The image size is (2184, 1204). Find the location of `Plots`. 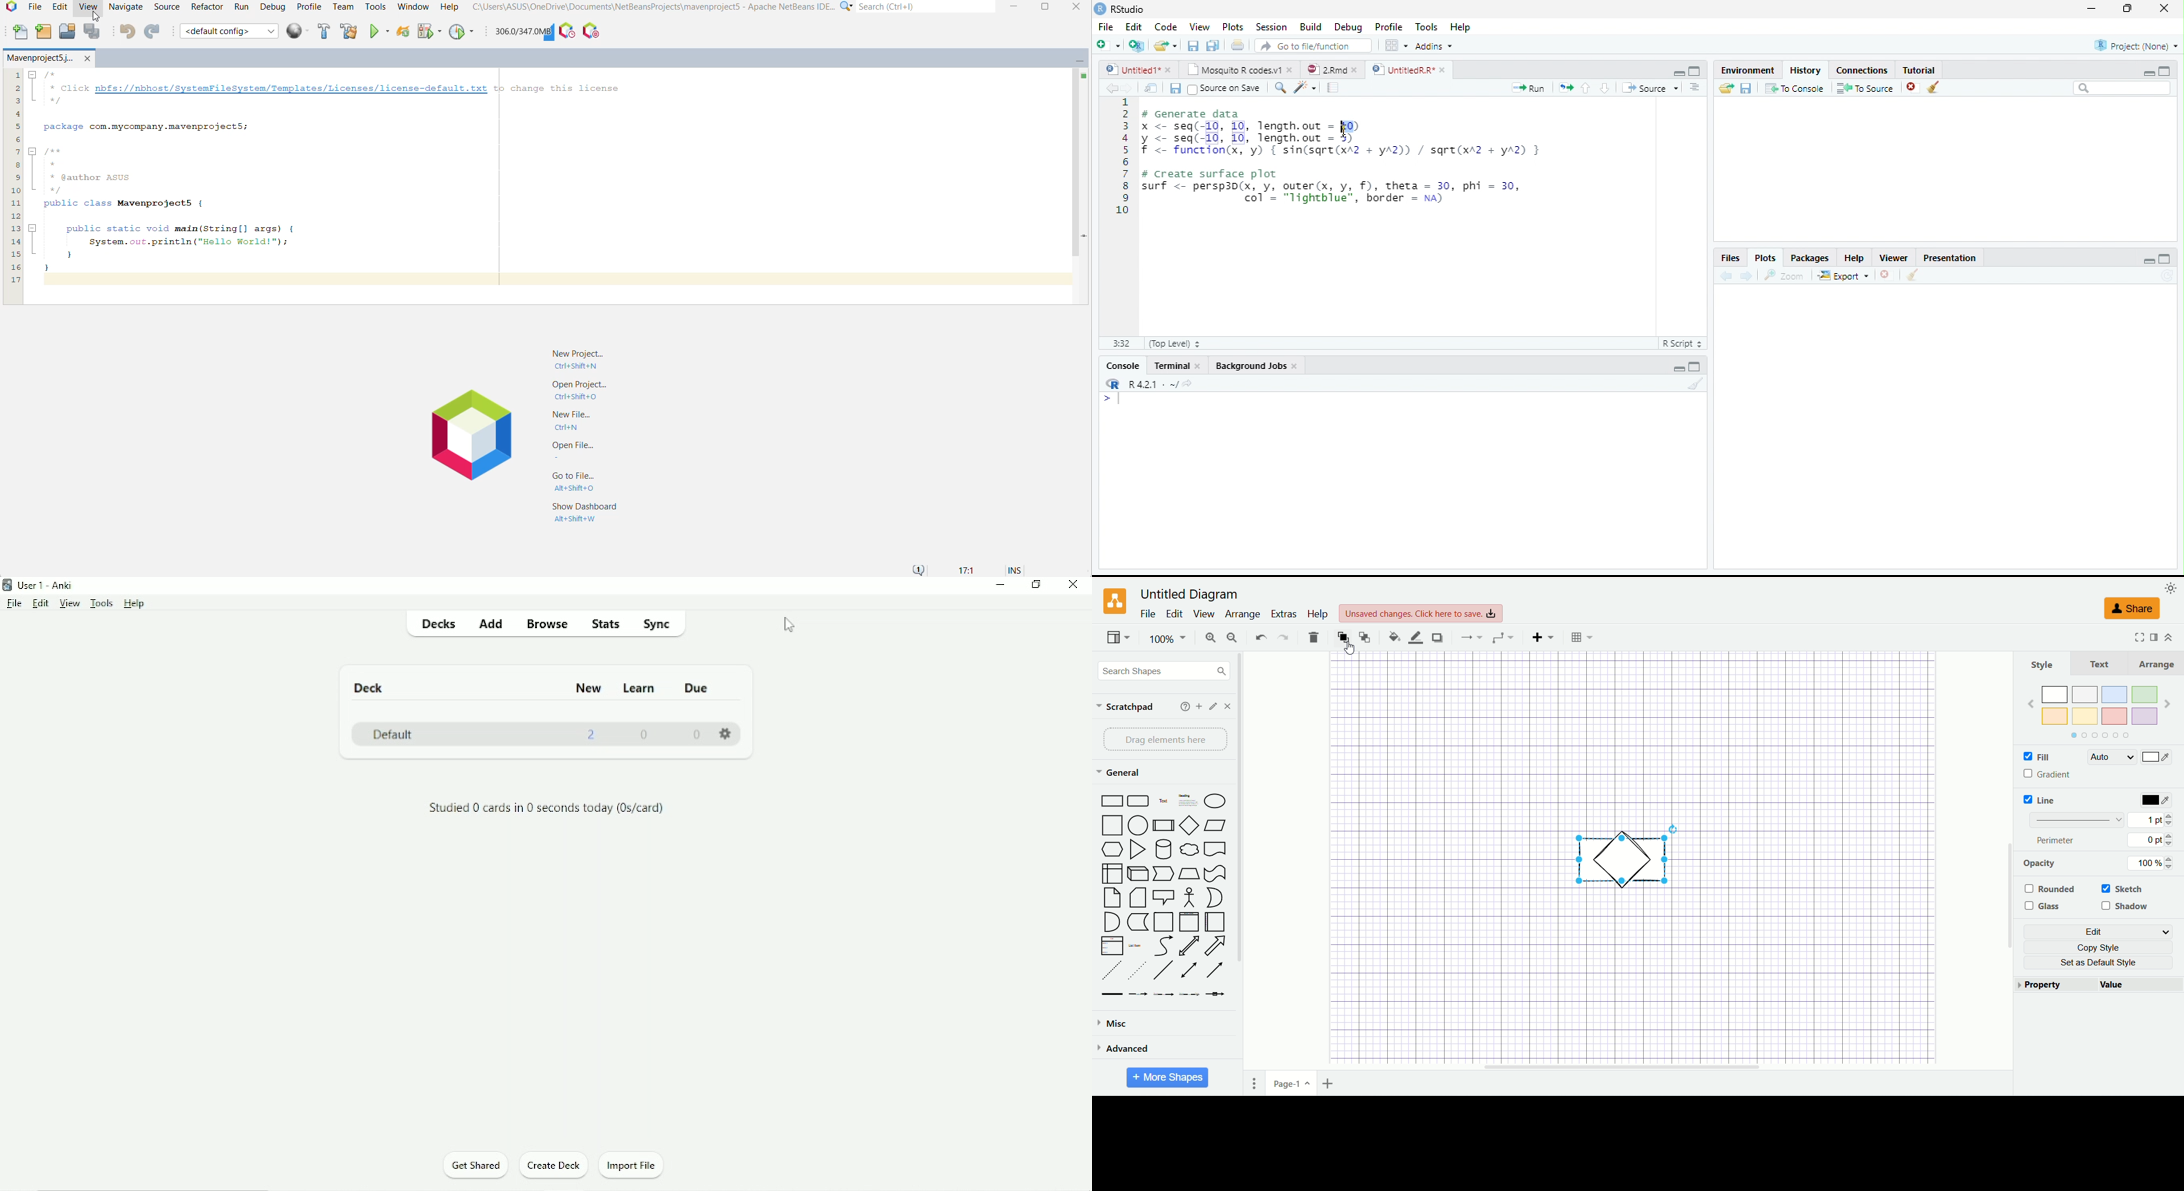

Plots is located at coordinates (1766, 257).